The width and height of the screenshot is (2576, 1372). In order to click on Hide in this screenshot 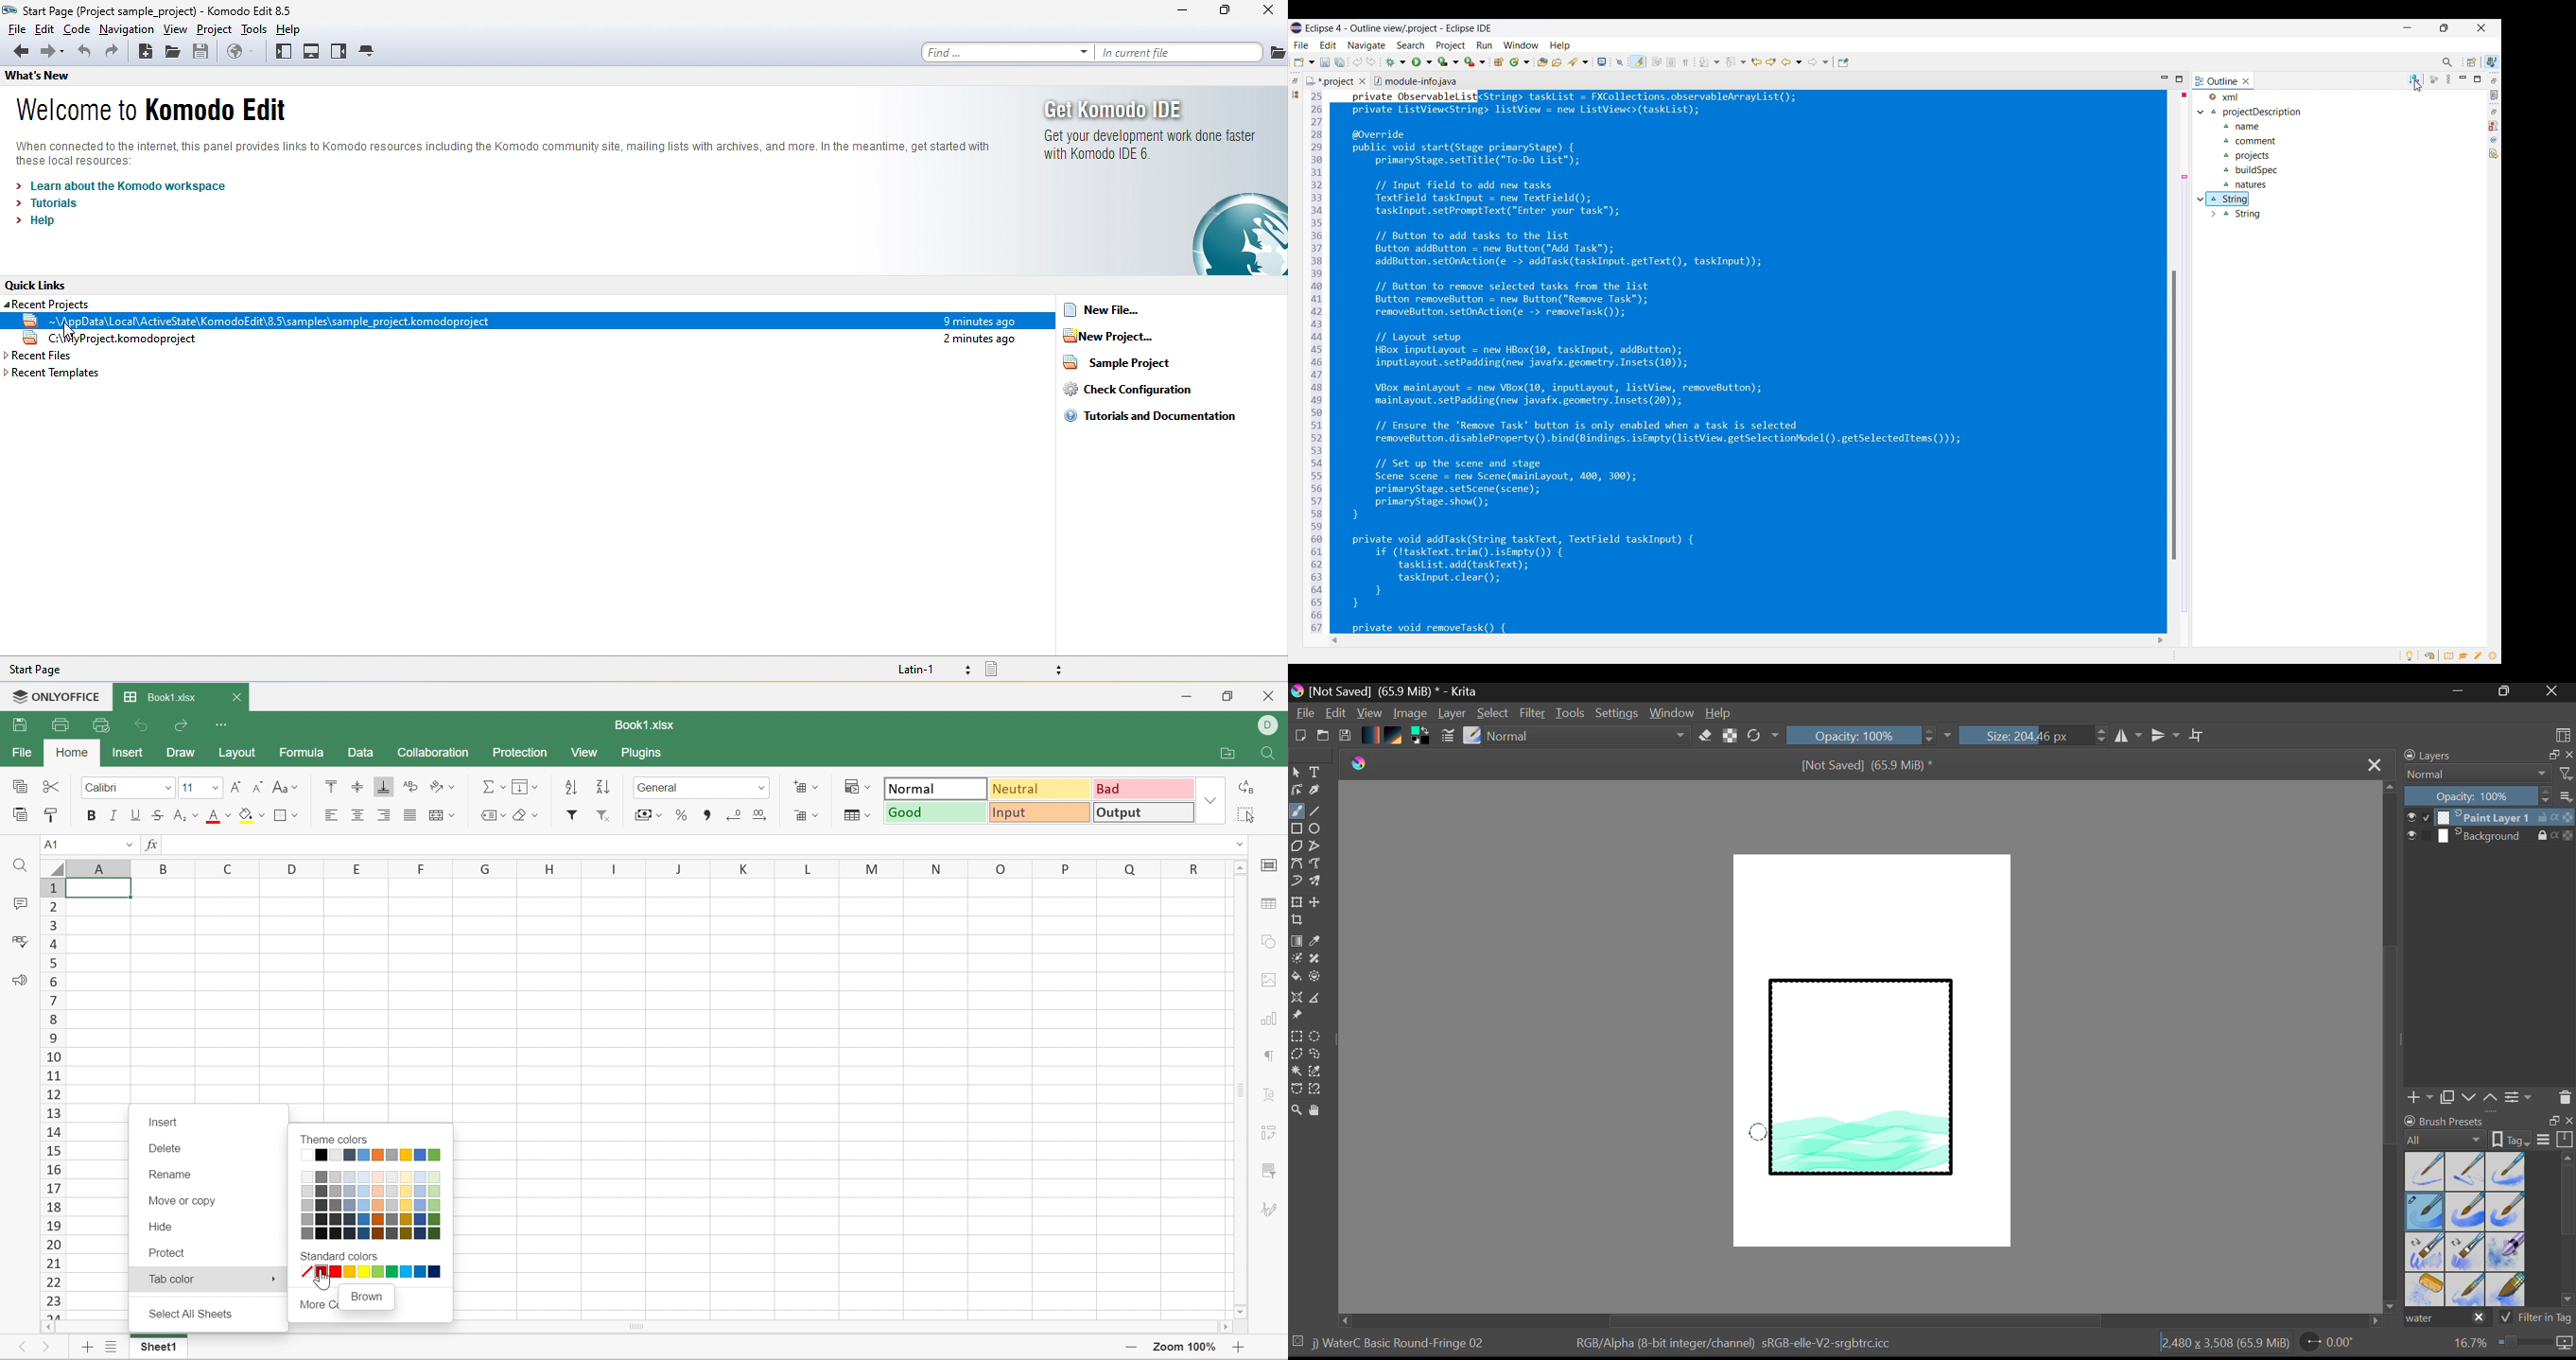, I will do `click(166, 1228)`.